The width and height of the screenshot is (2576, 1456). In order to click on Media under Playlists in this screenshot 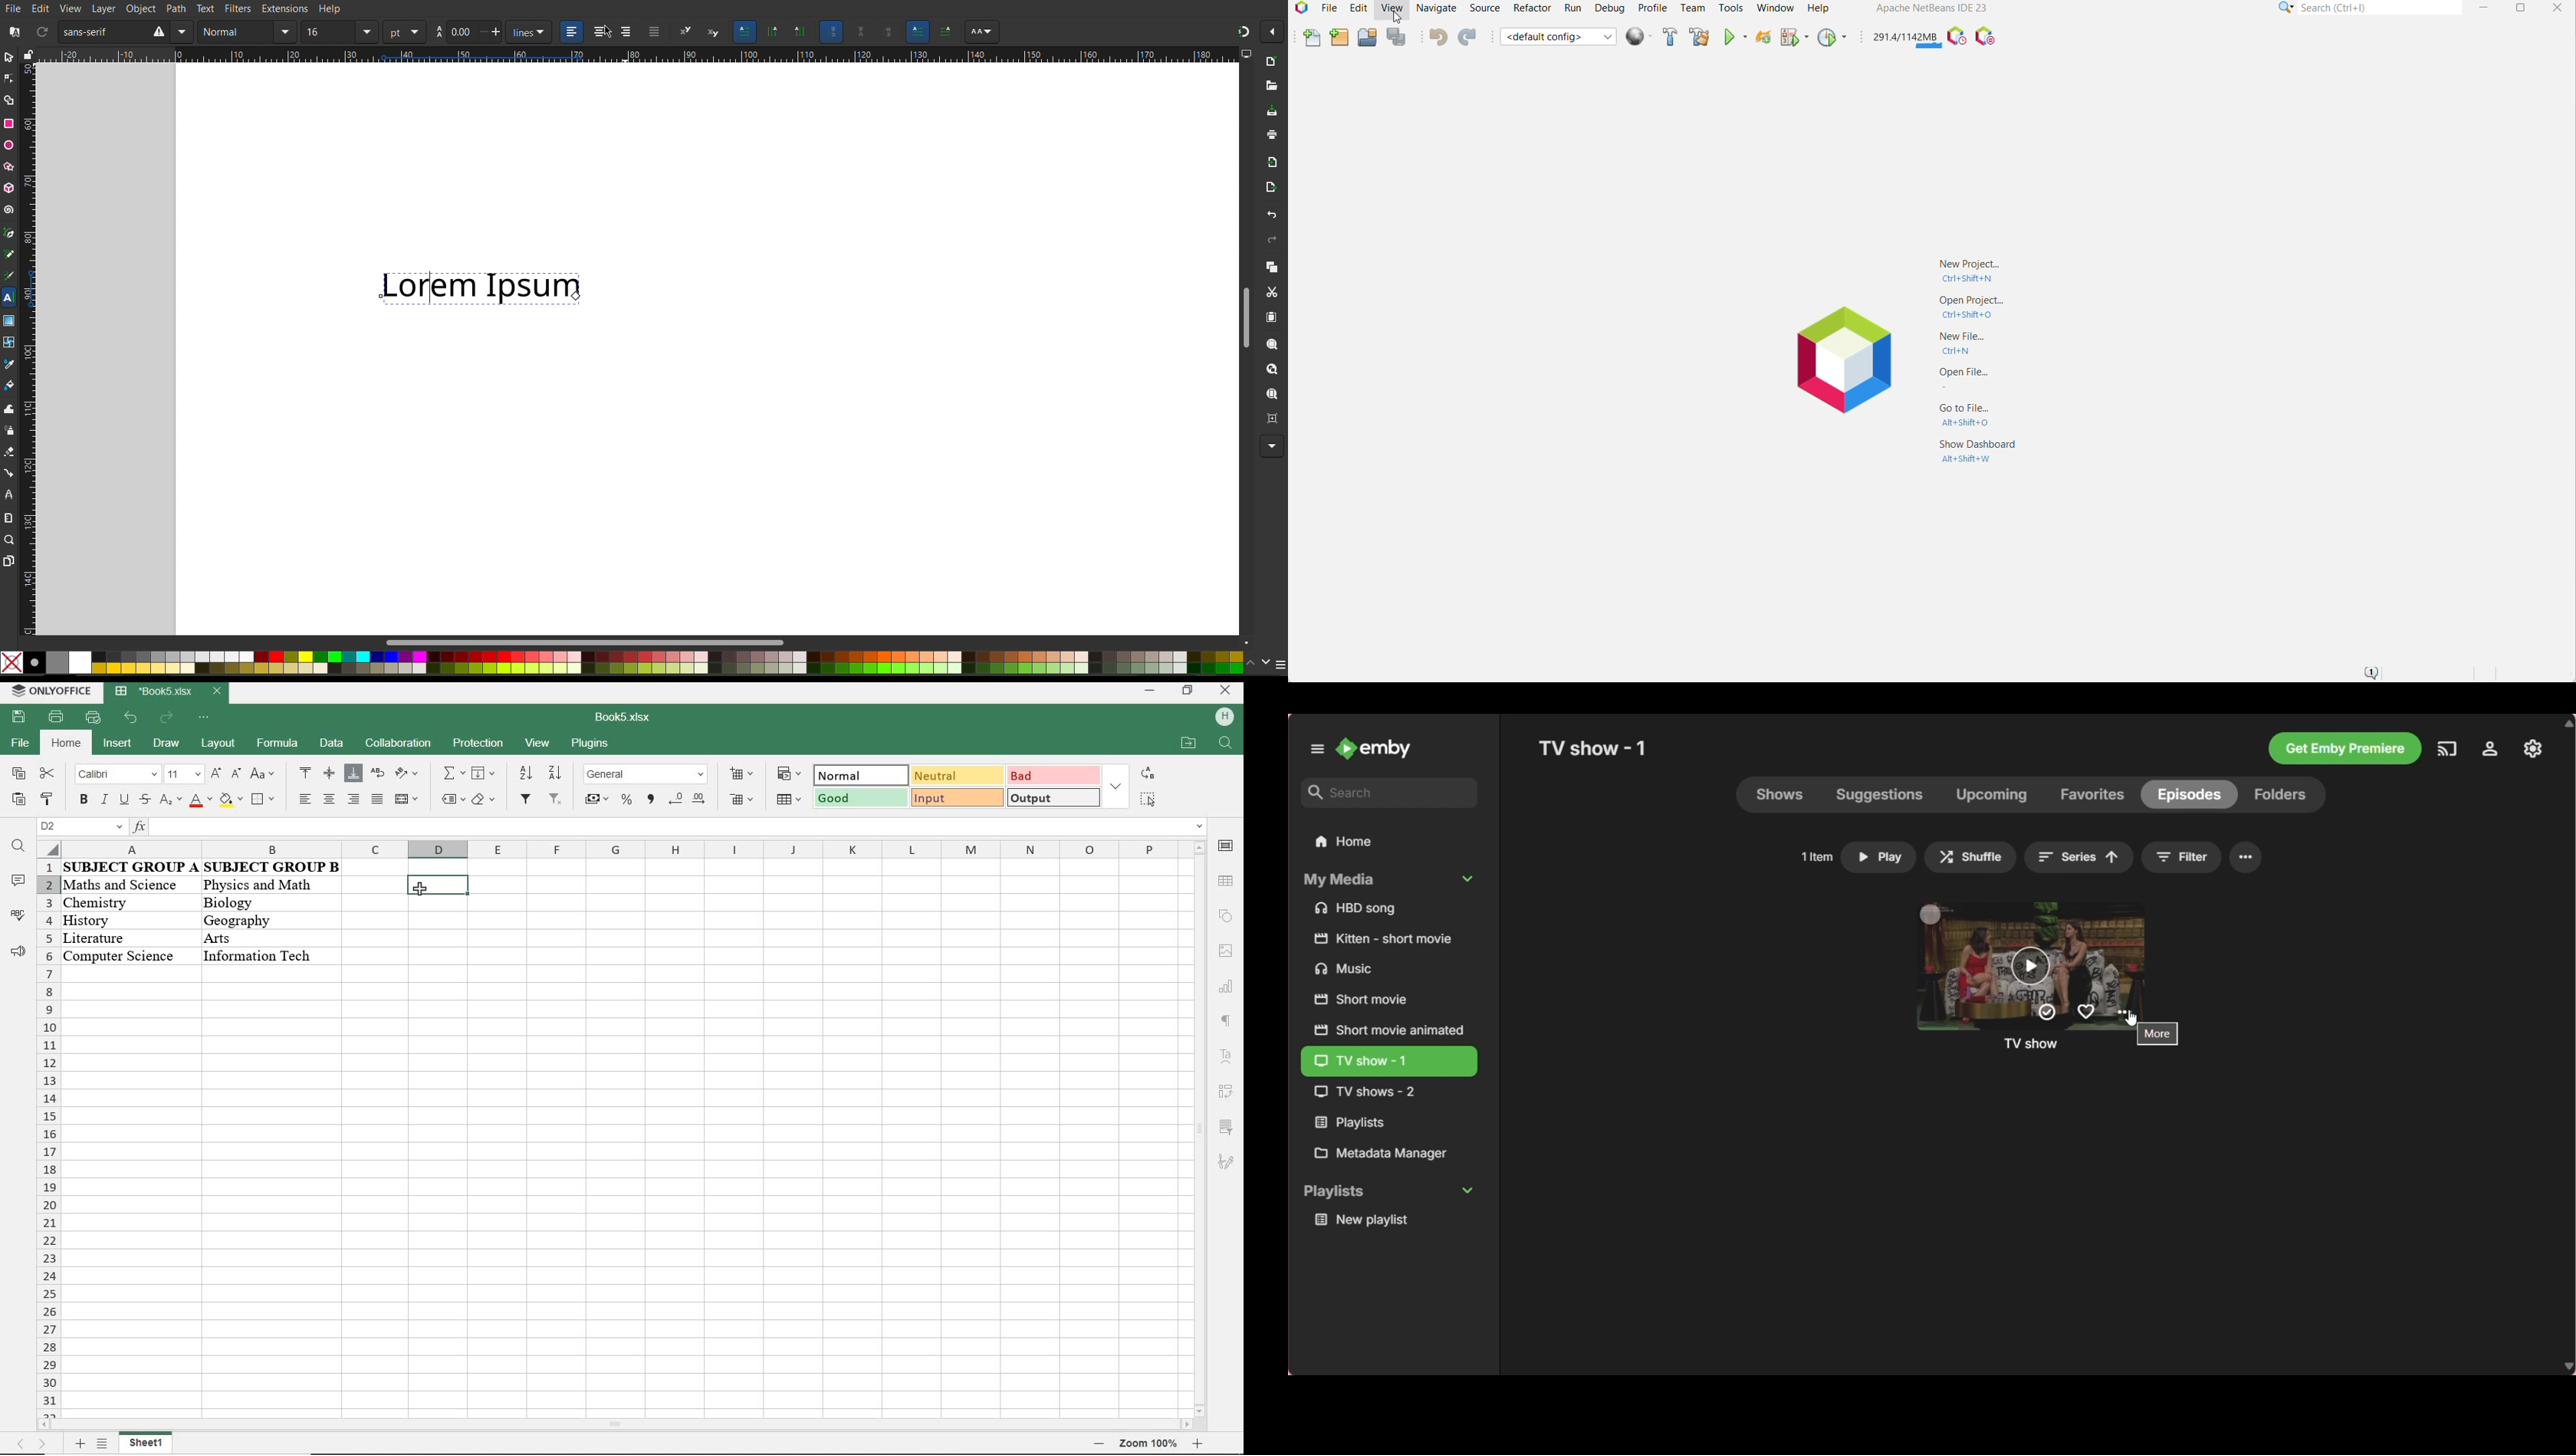, I will do `click(1389, 1220)`.